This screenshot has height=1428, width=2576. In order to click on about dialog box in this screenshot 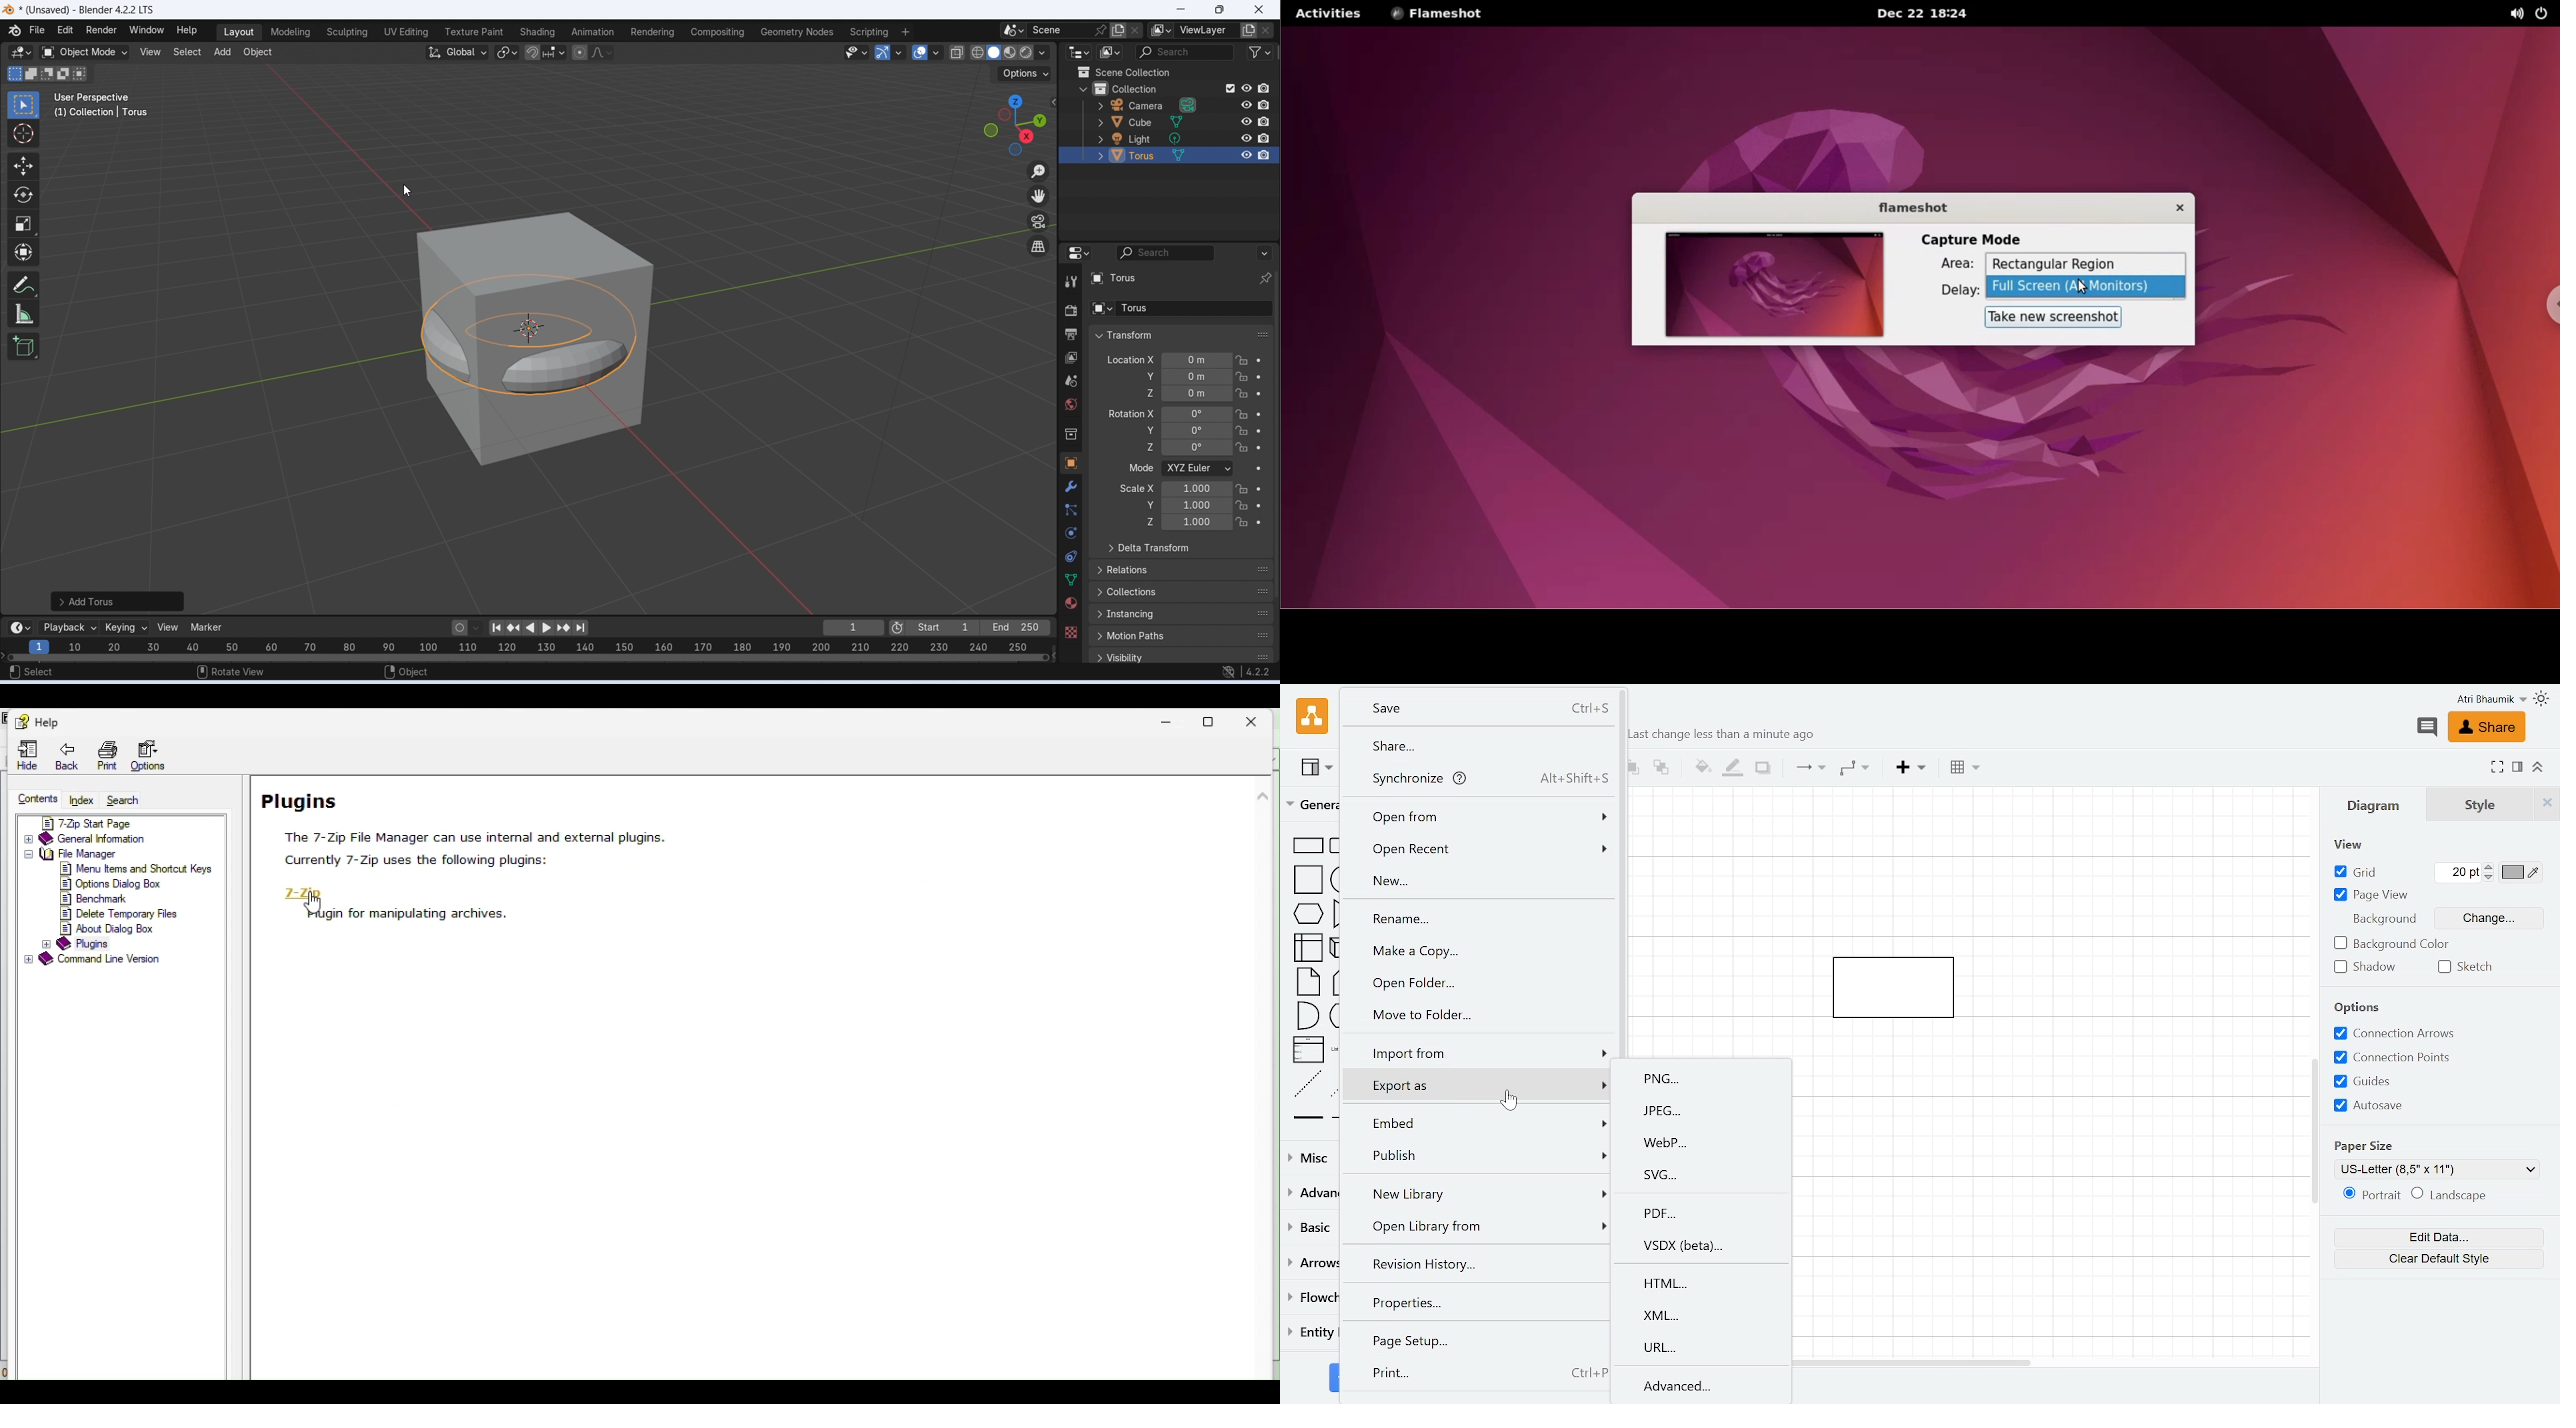, I will do `click(113, 930)`.